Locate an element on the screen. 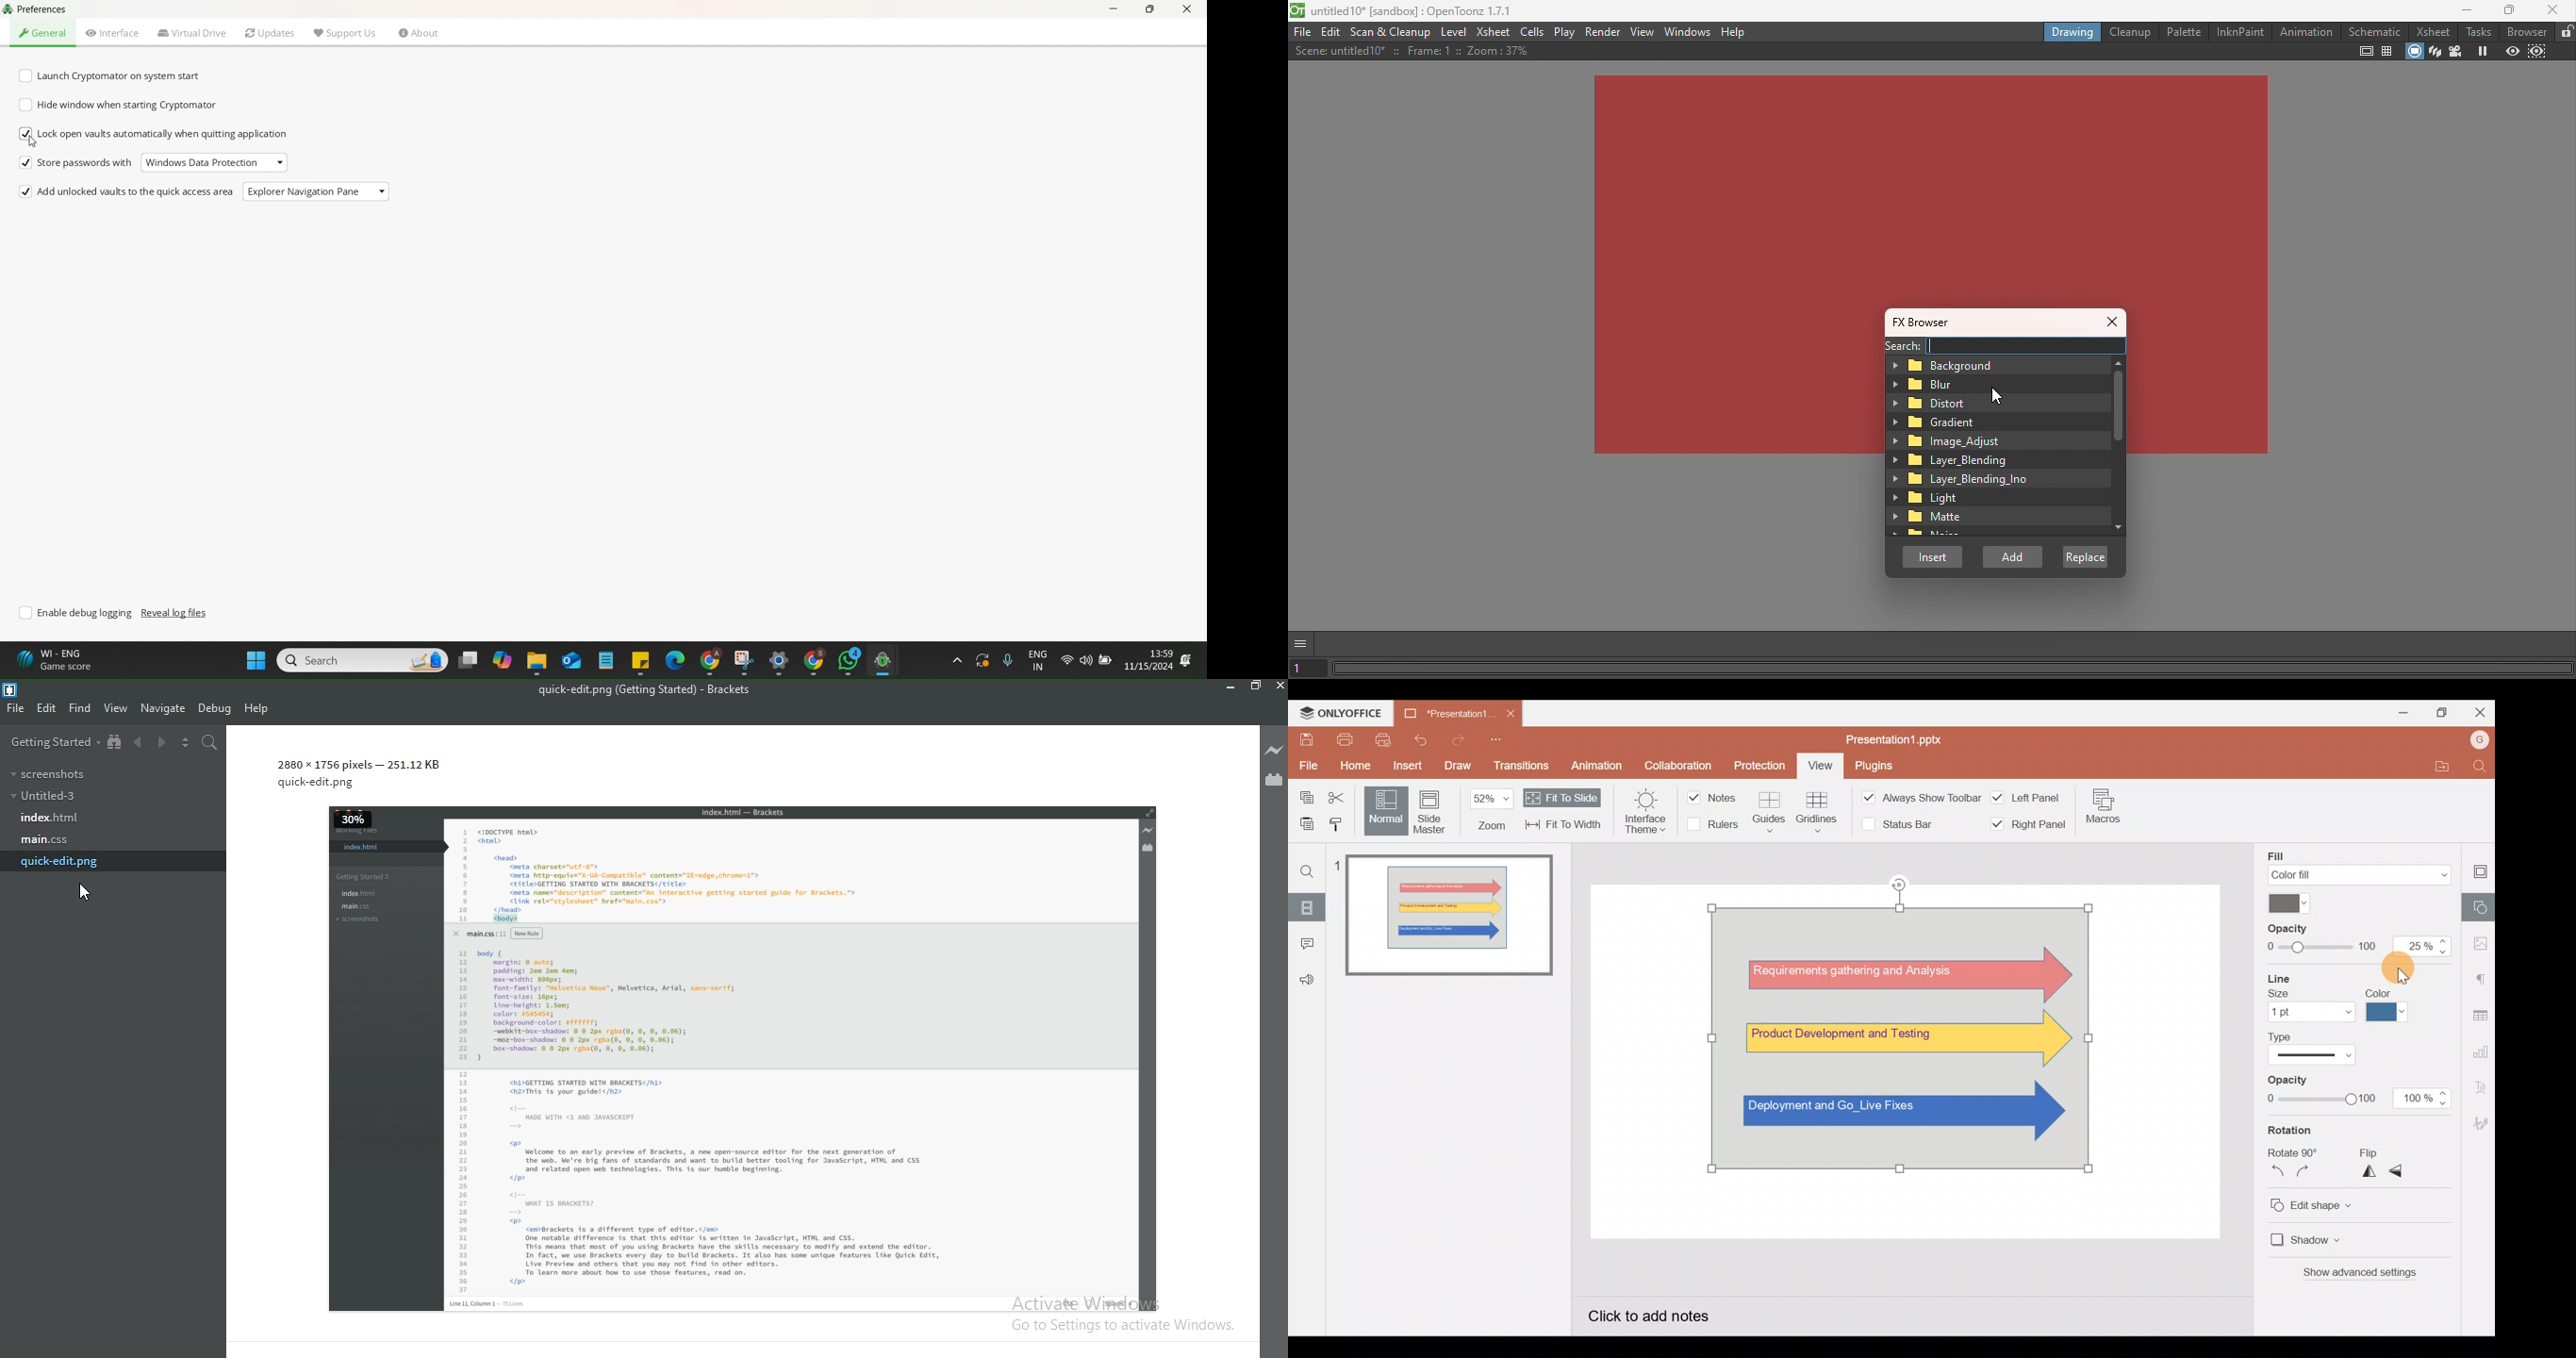 The height and width of the screenshot is (1372, 2576). Browser is located at coordinates (2524, 32).